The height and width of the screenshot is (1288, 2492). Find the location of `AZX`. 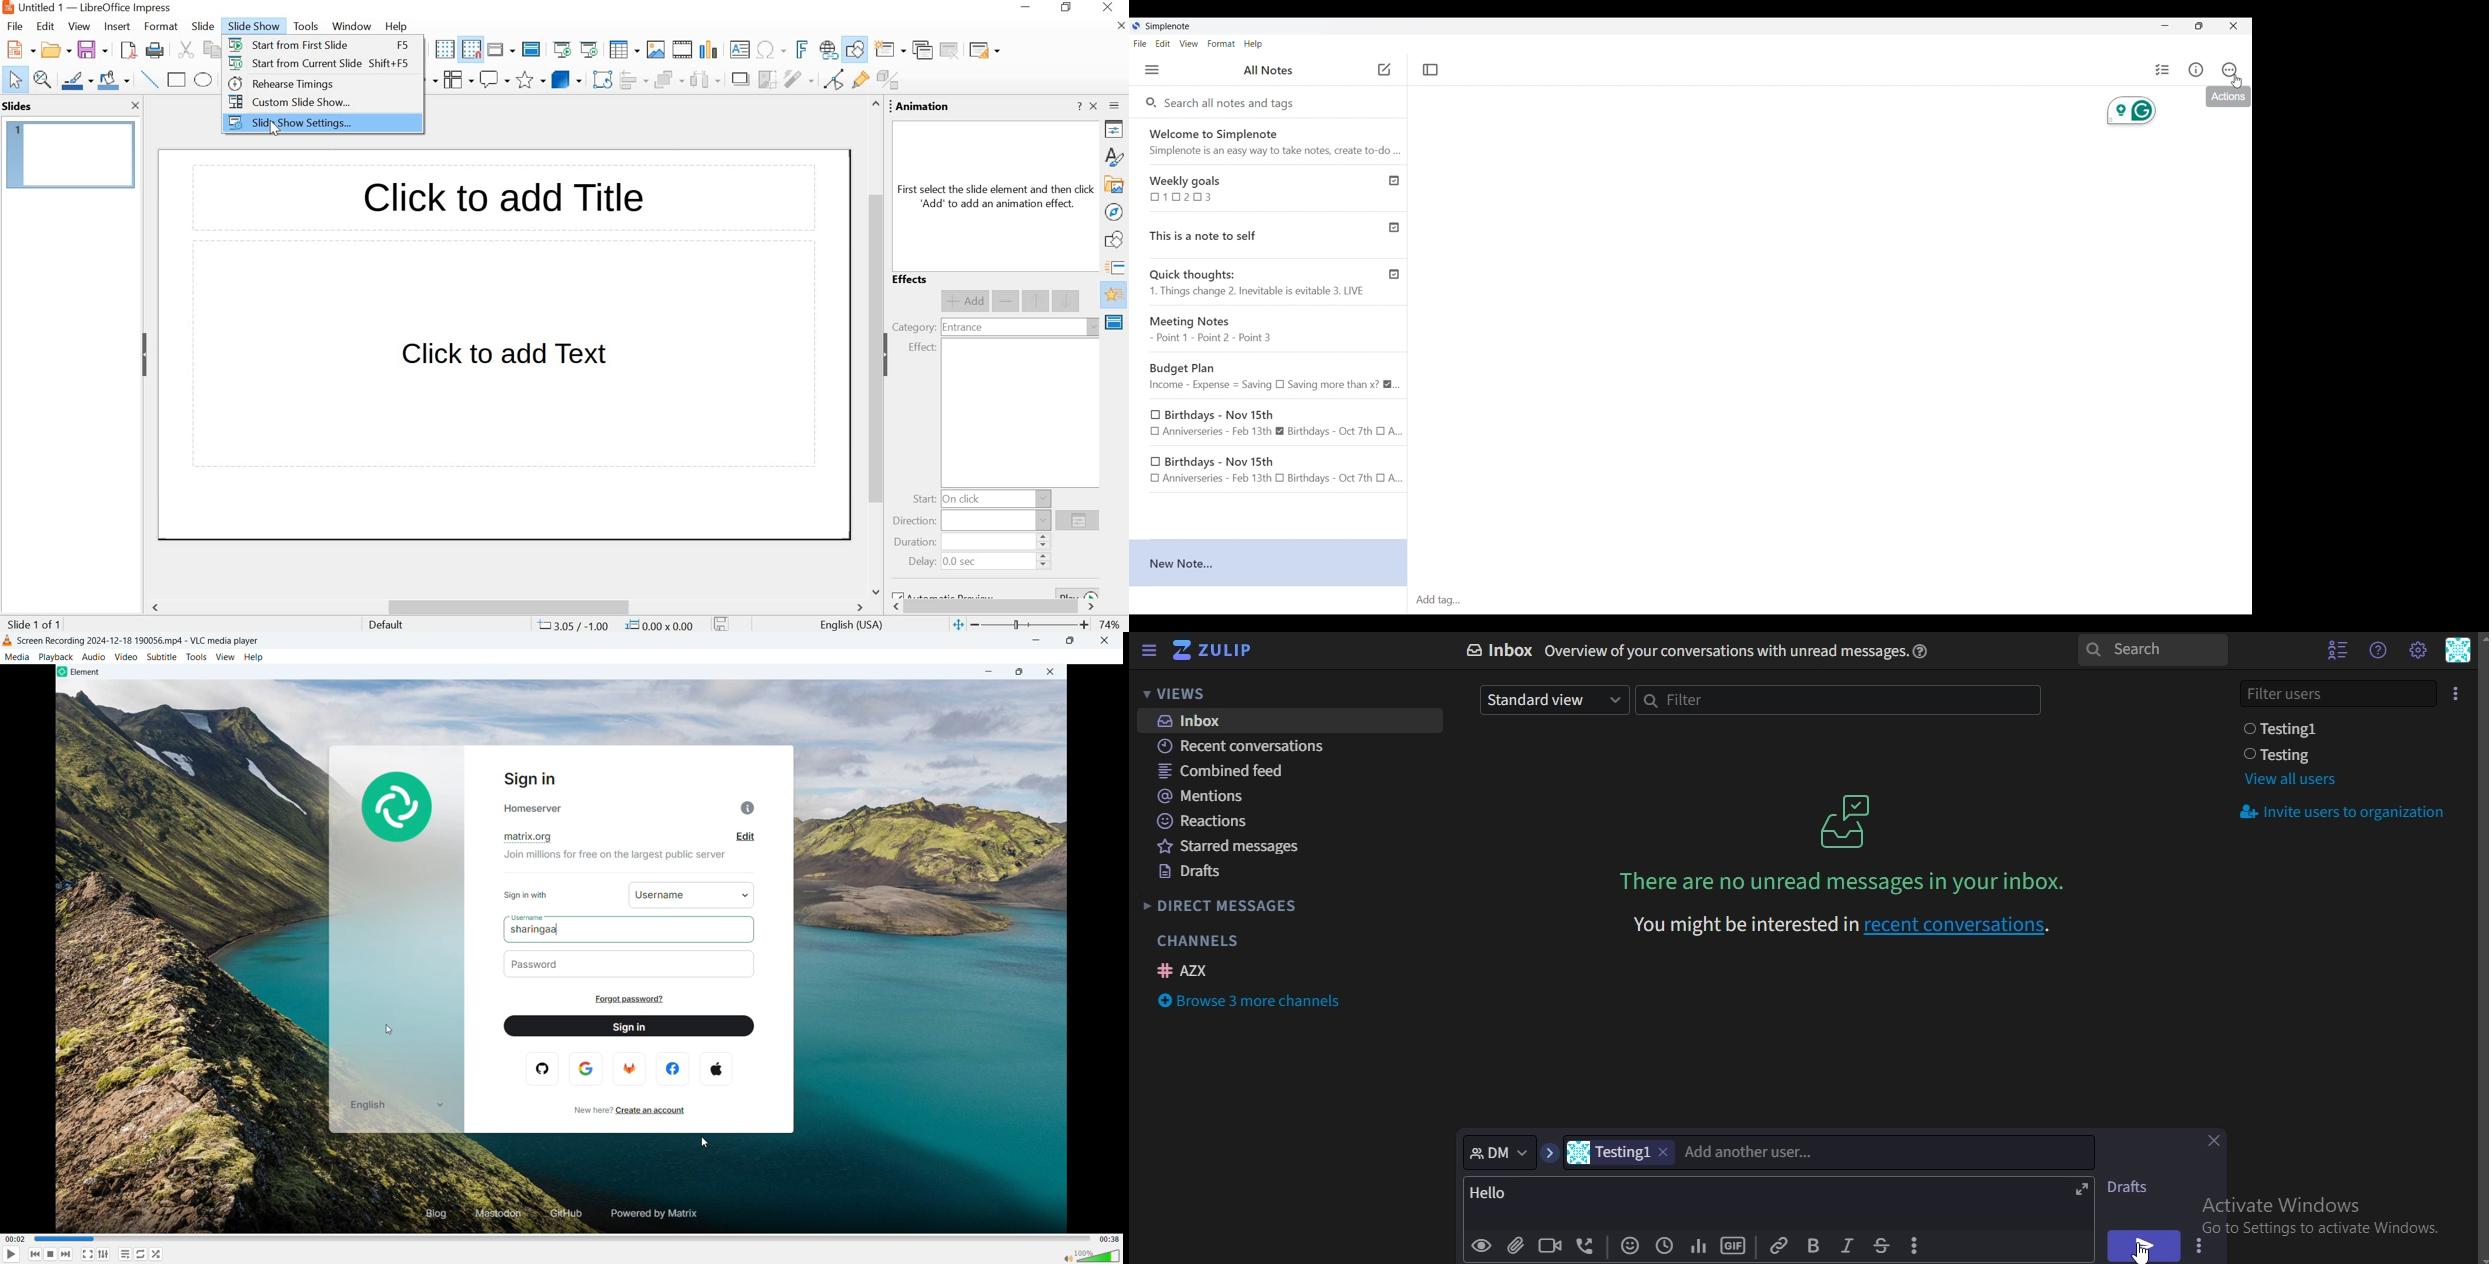

AZX is located at coordinates (1186, 970).